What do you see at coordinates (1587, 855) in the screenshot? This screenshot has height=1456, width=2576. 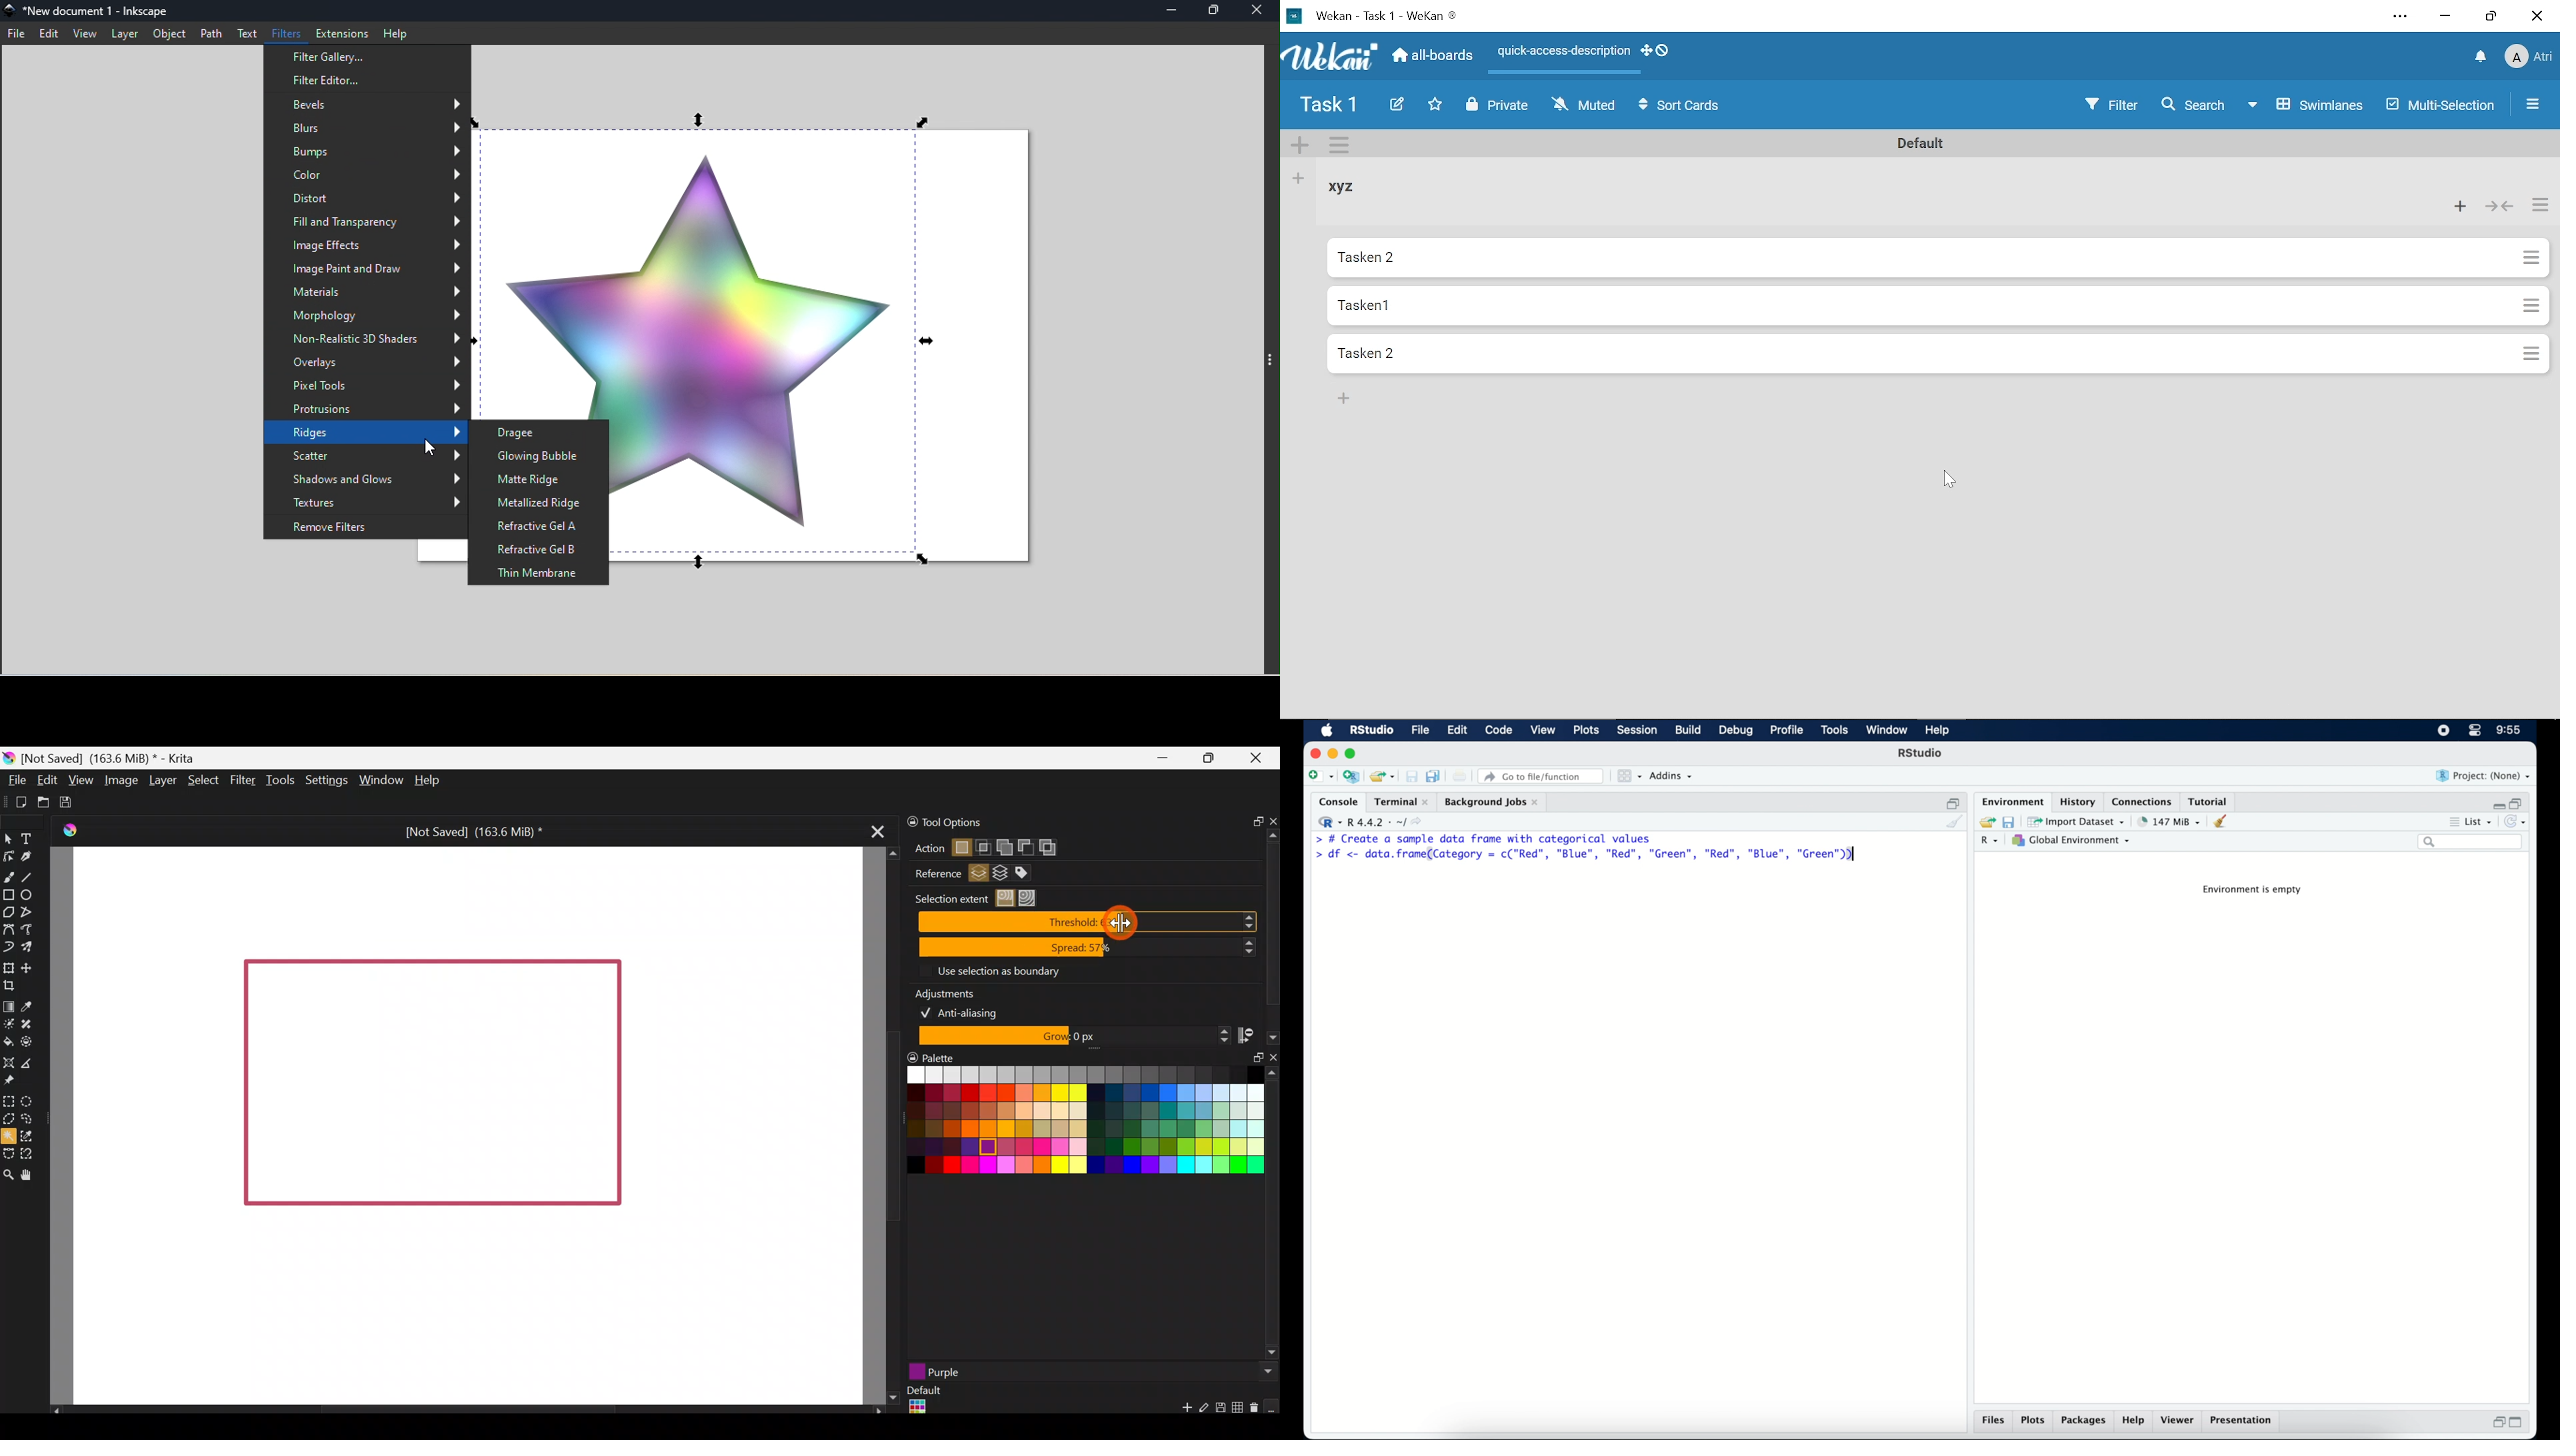 I see `> df <- data.frame(Category = c("Red”, "Blue", "Red", "Green", "Red", "Blue", "Green"))|` at bounding box center [1587, 855].